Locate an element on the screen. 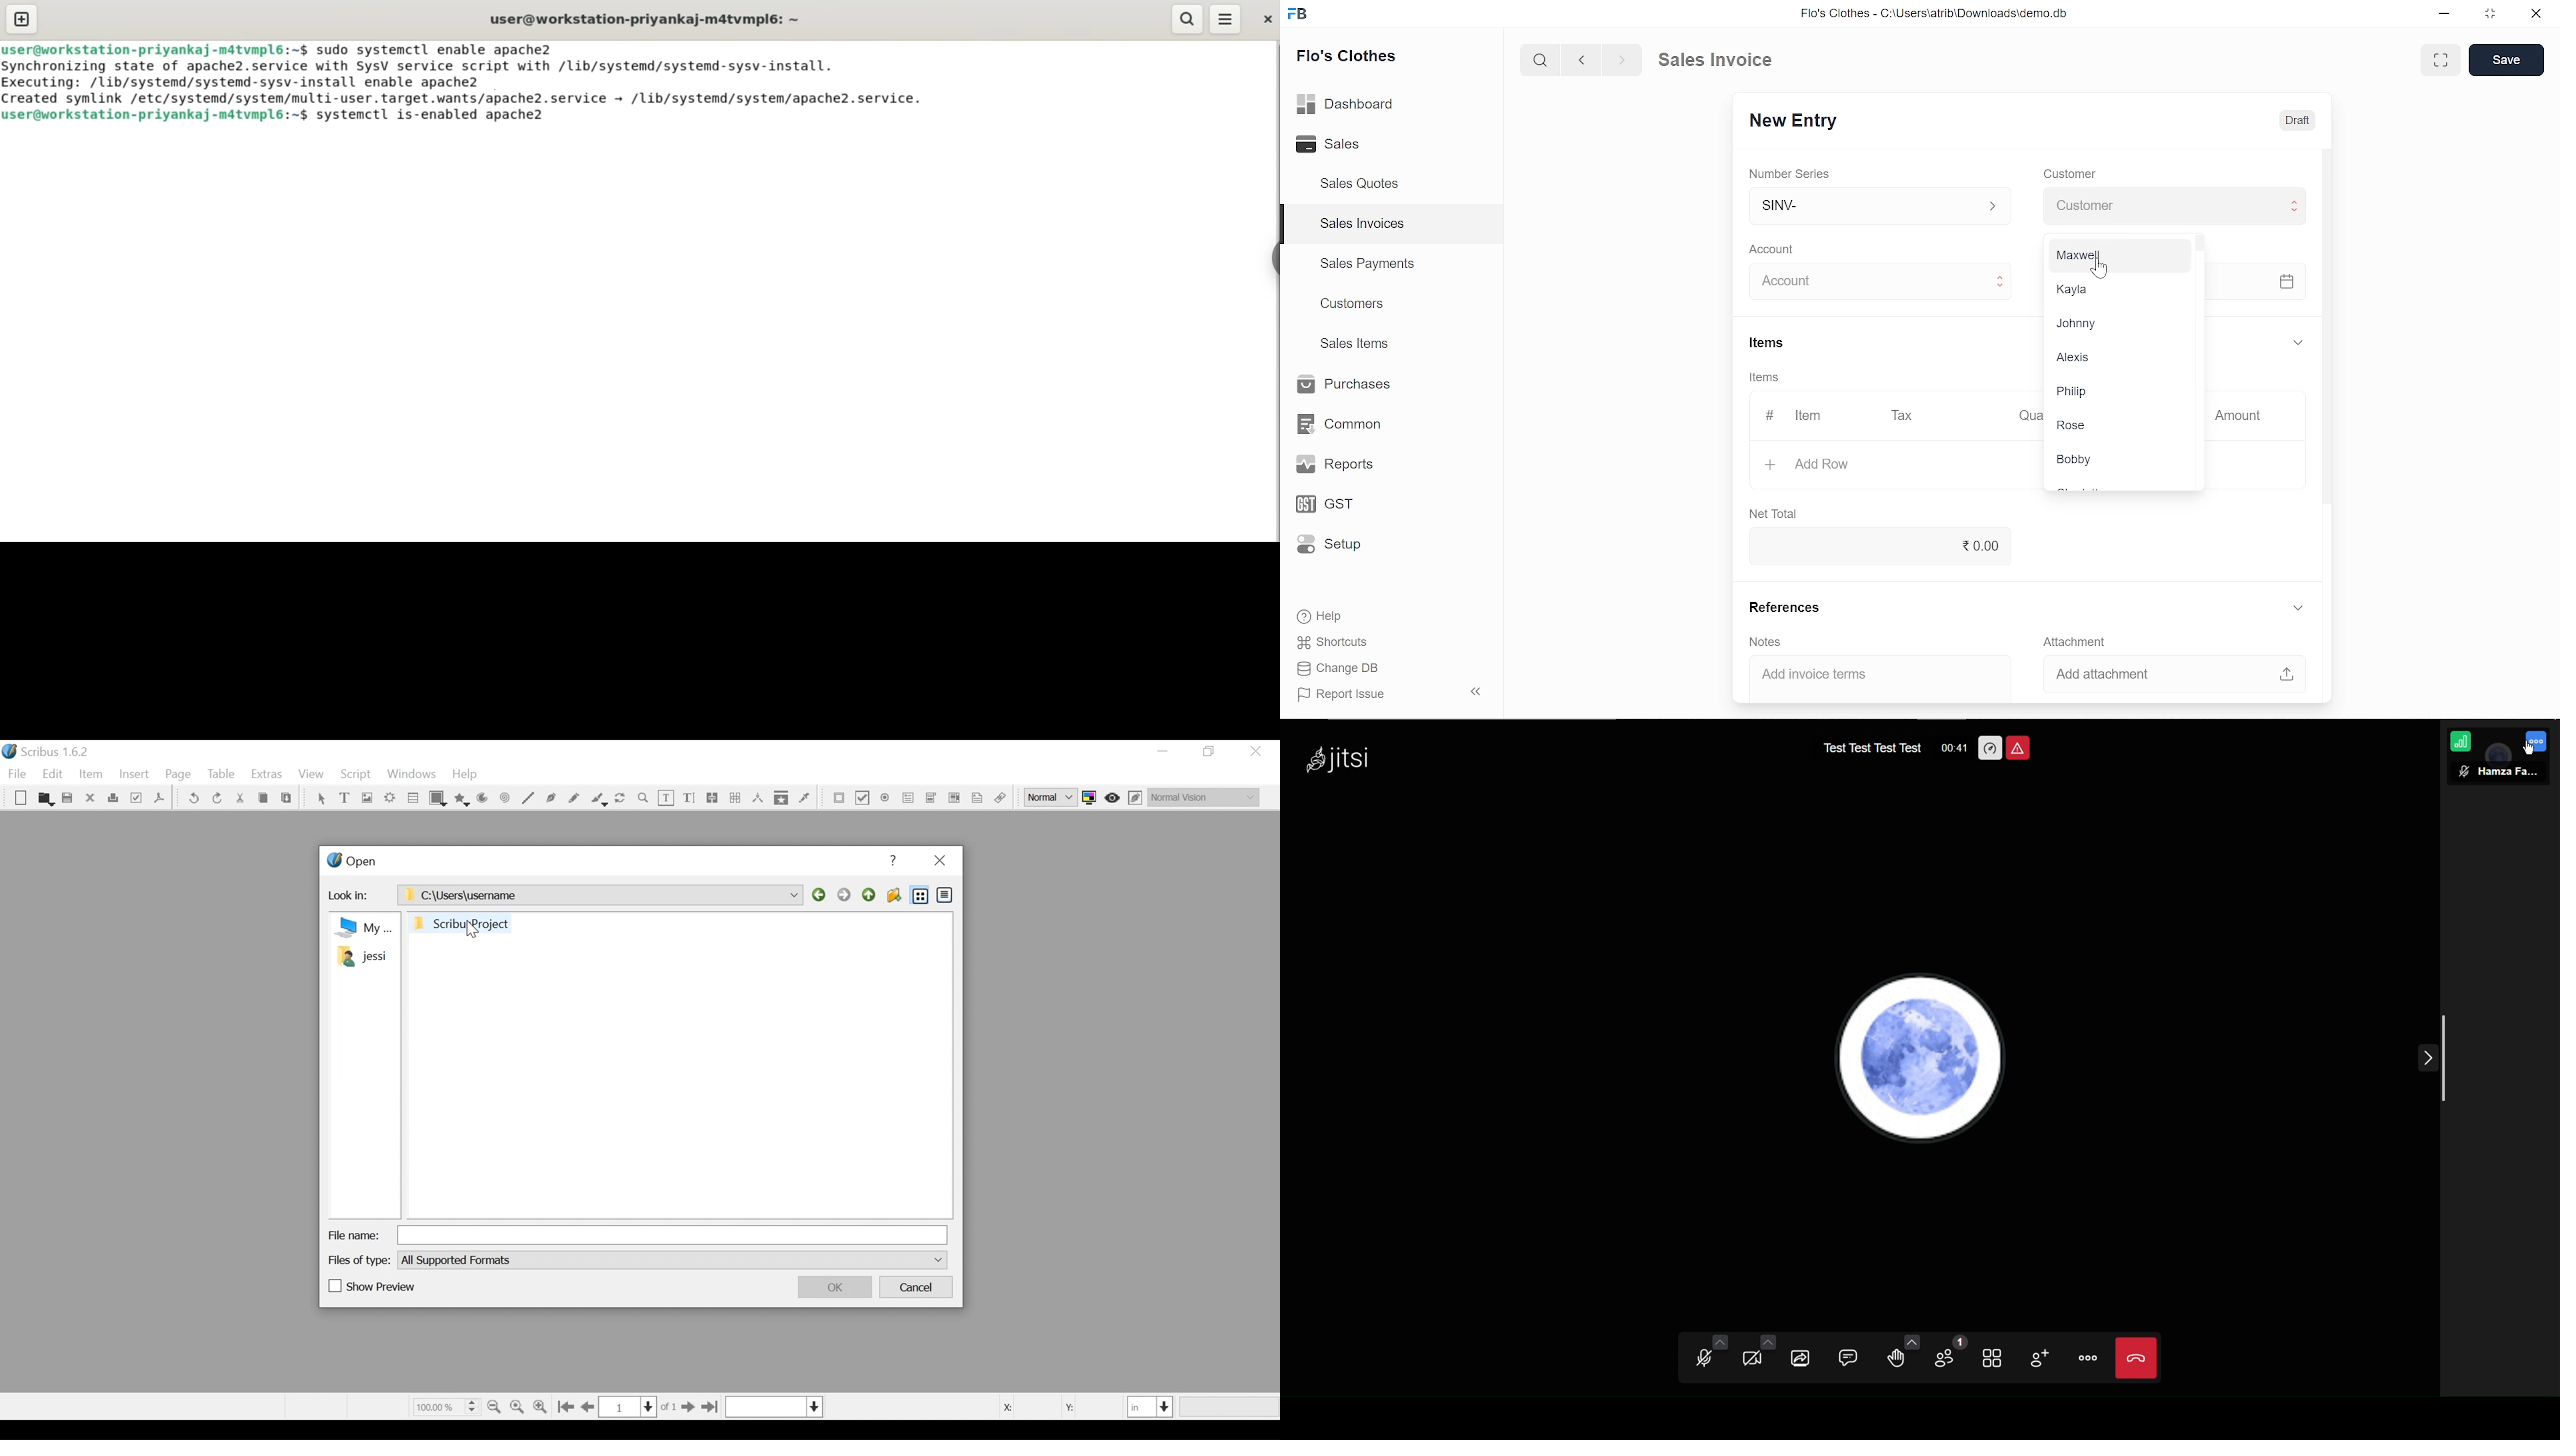 The image size is (2576, 1456). Table is located at coordinates (413, 799).